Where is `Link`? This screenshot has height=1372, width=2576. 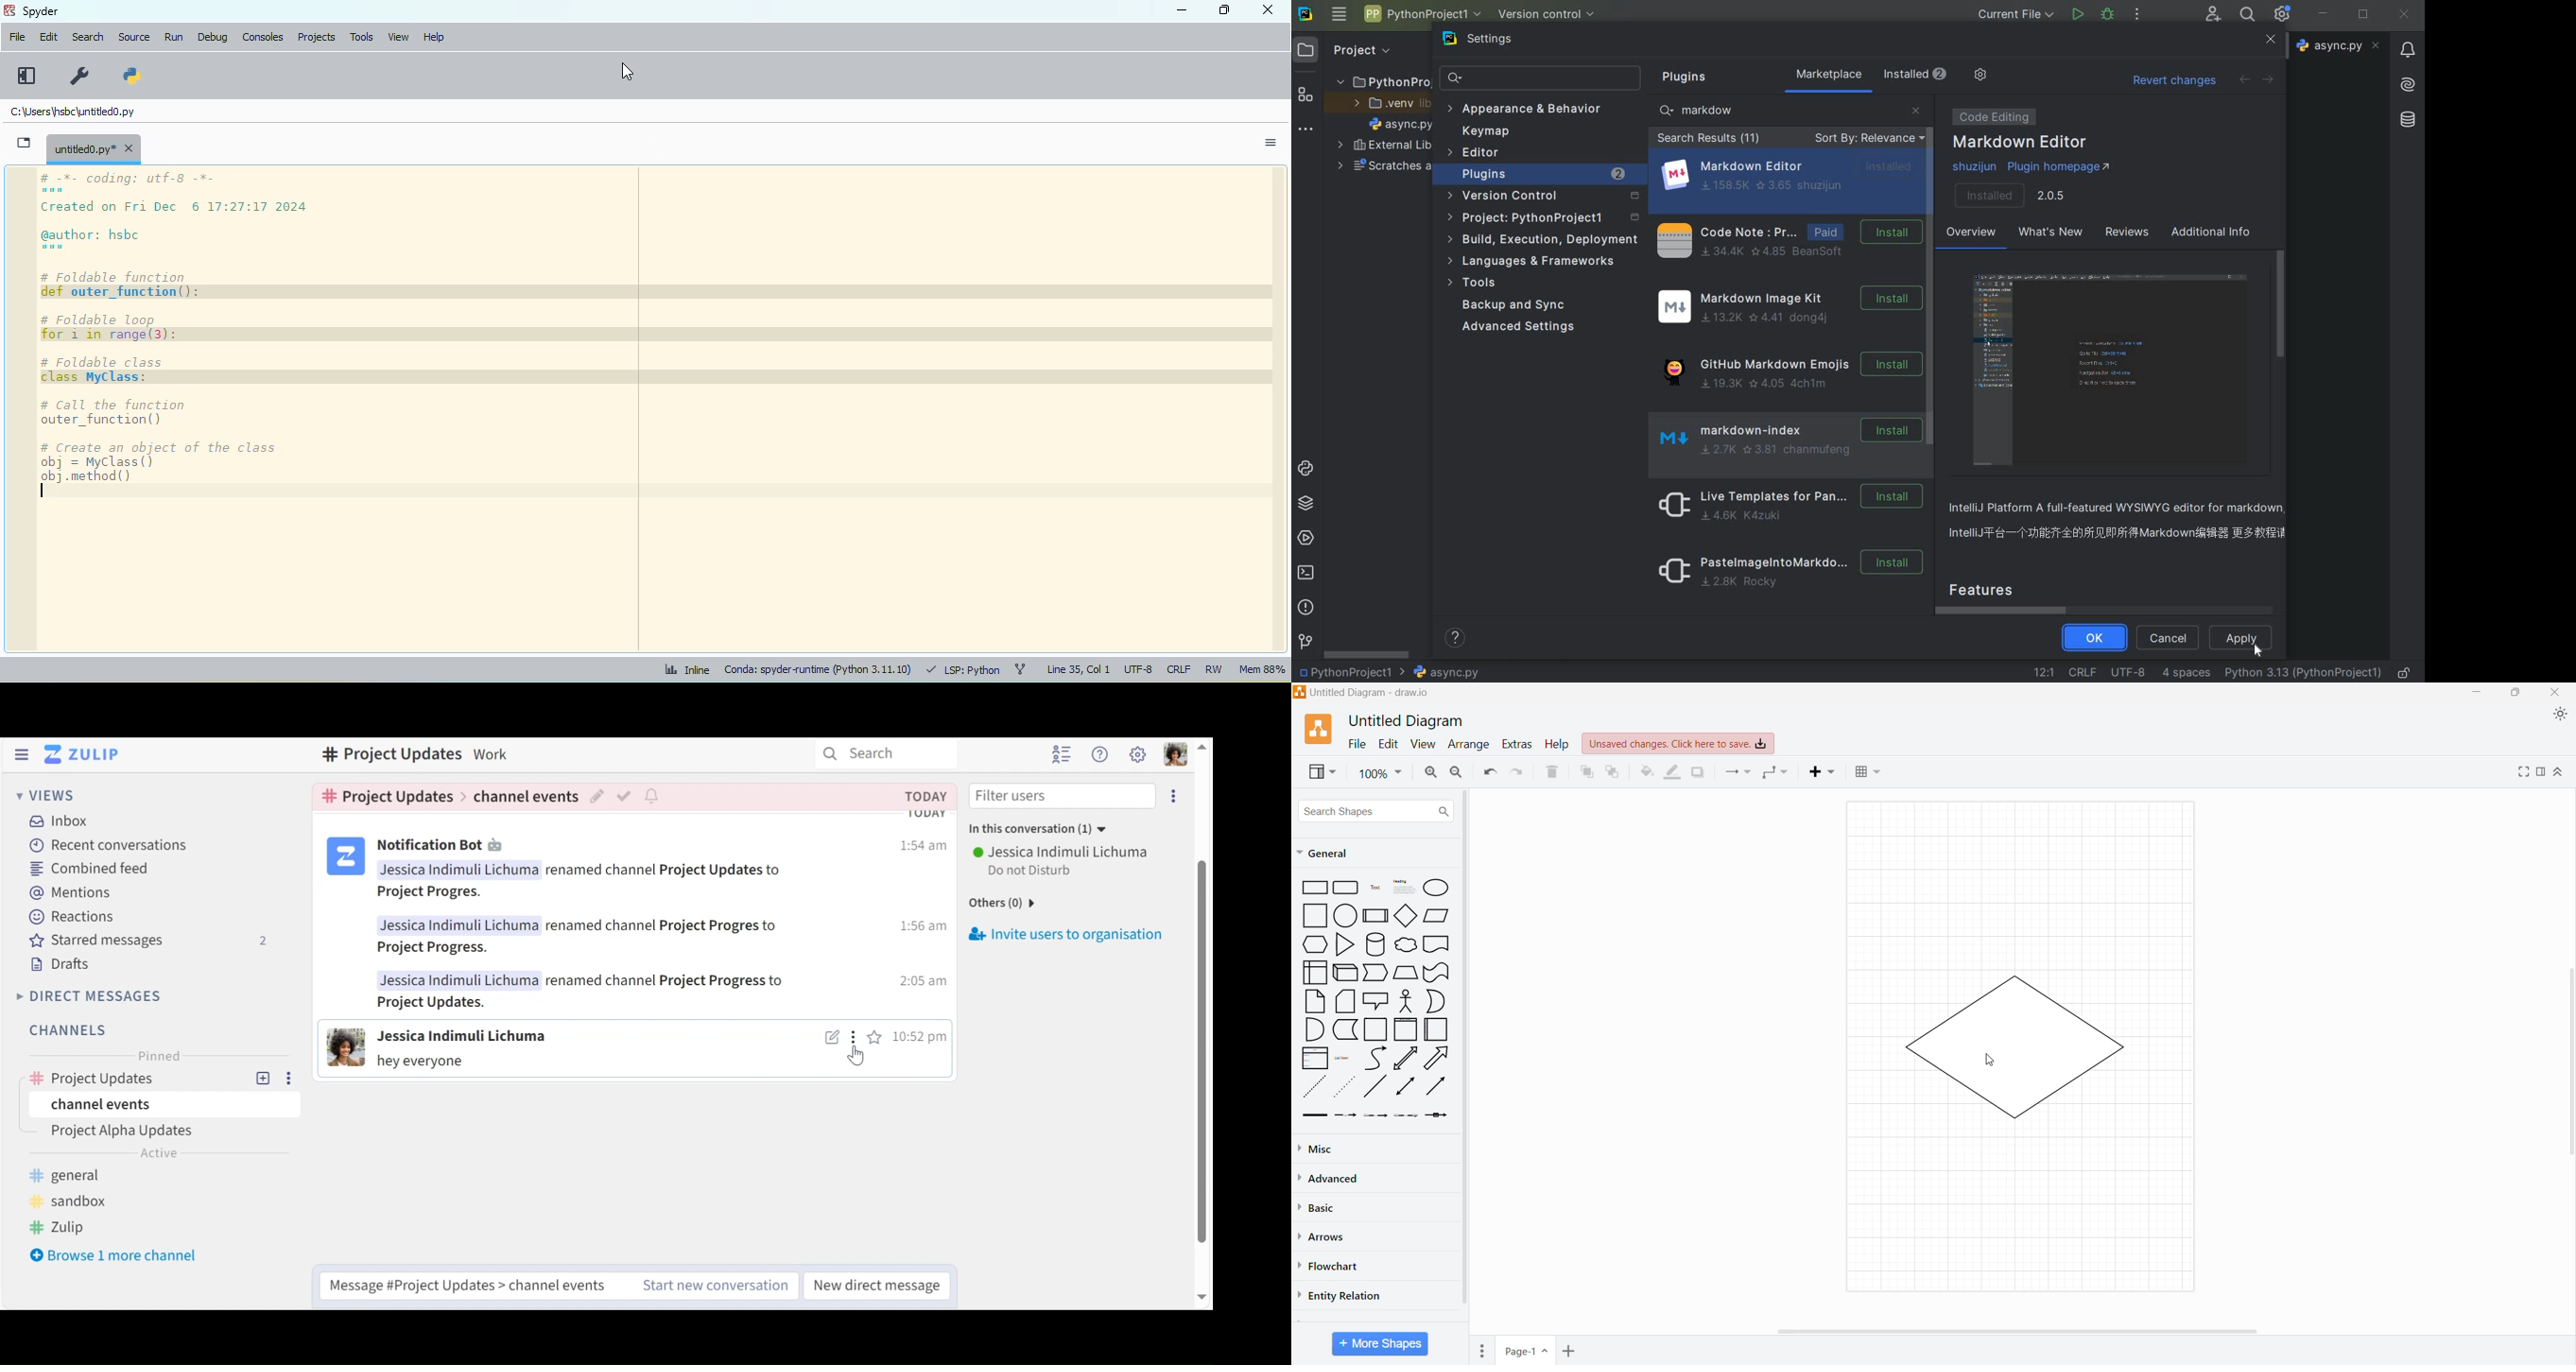 Link is located at coordinates (1314, 1116).